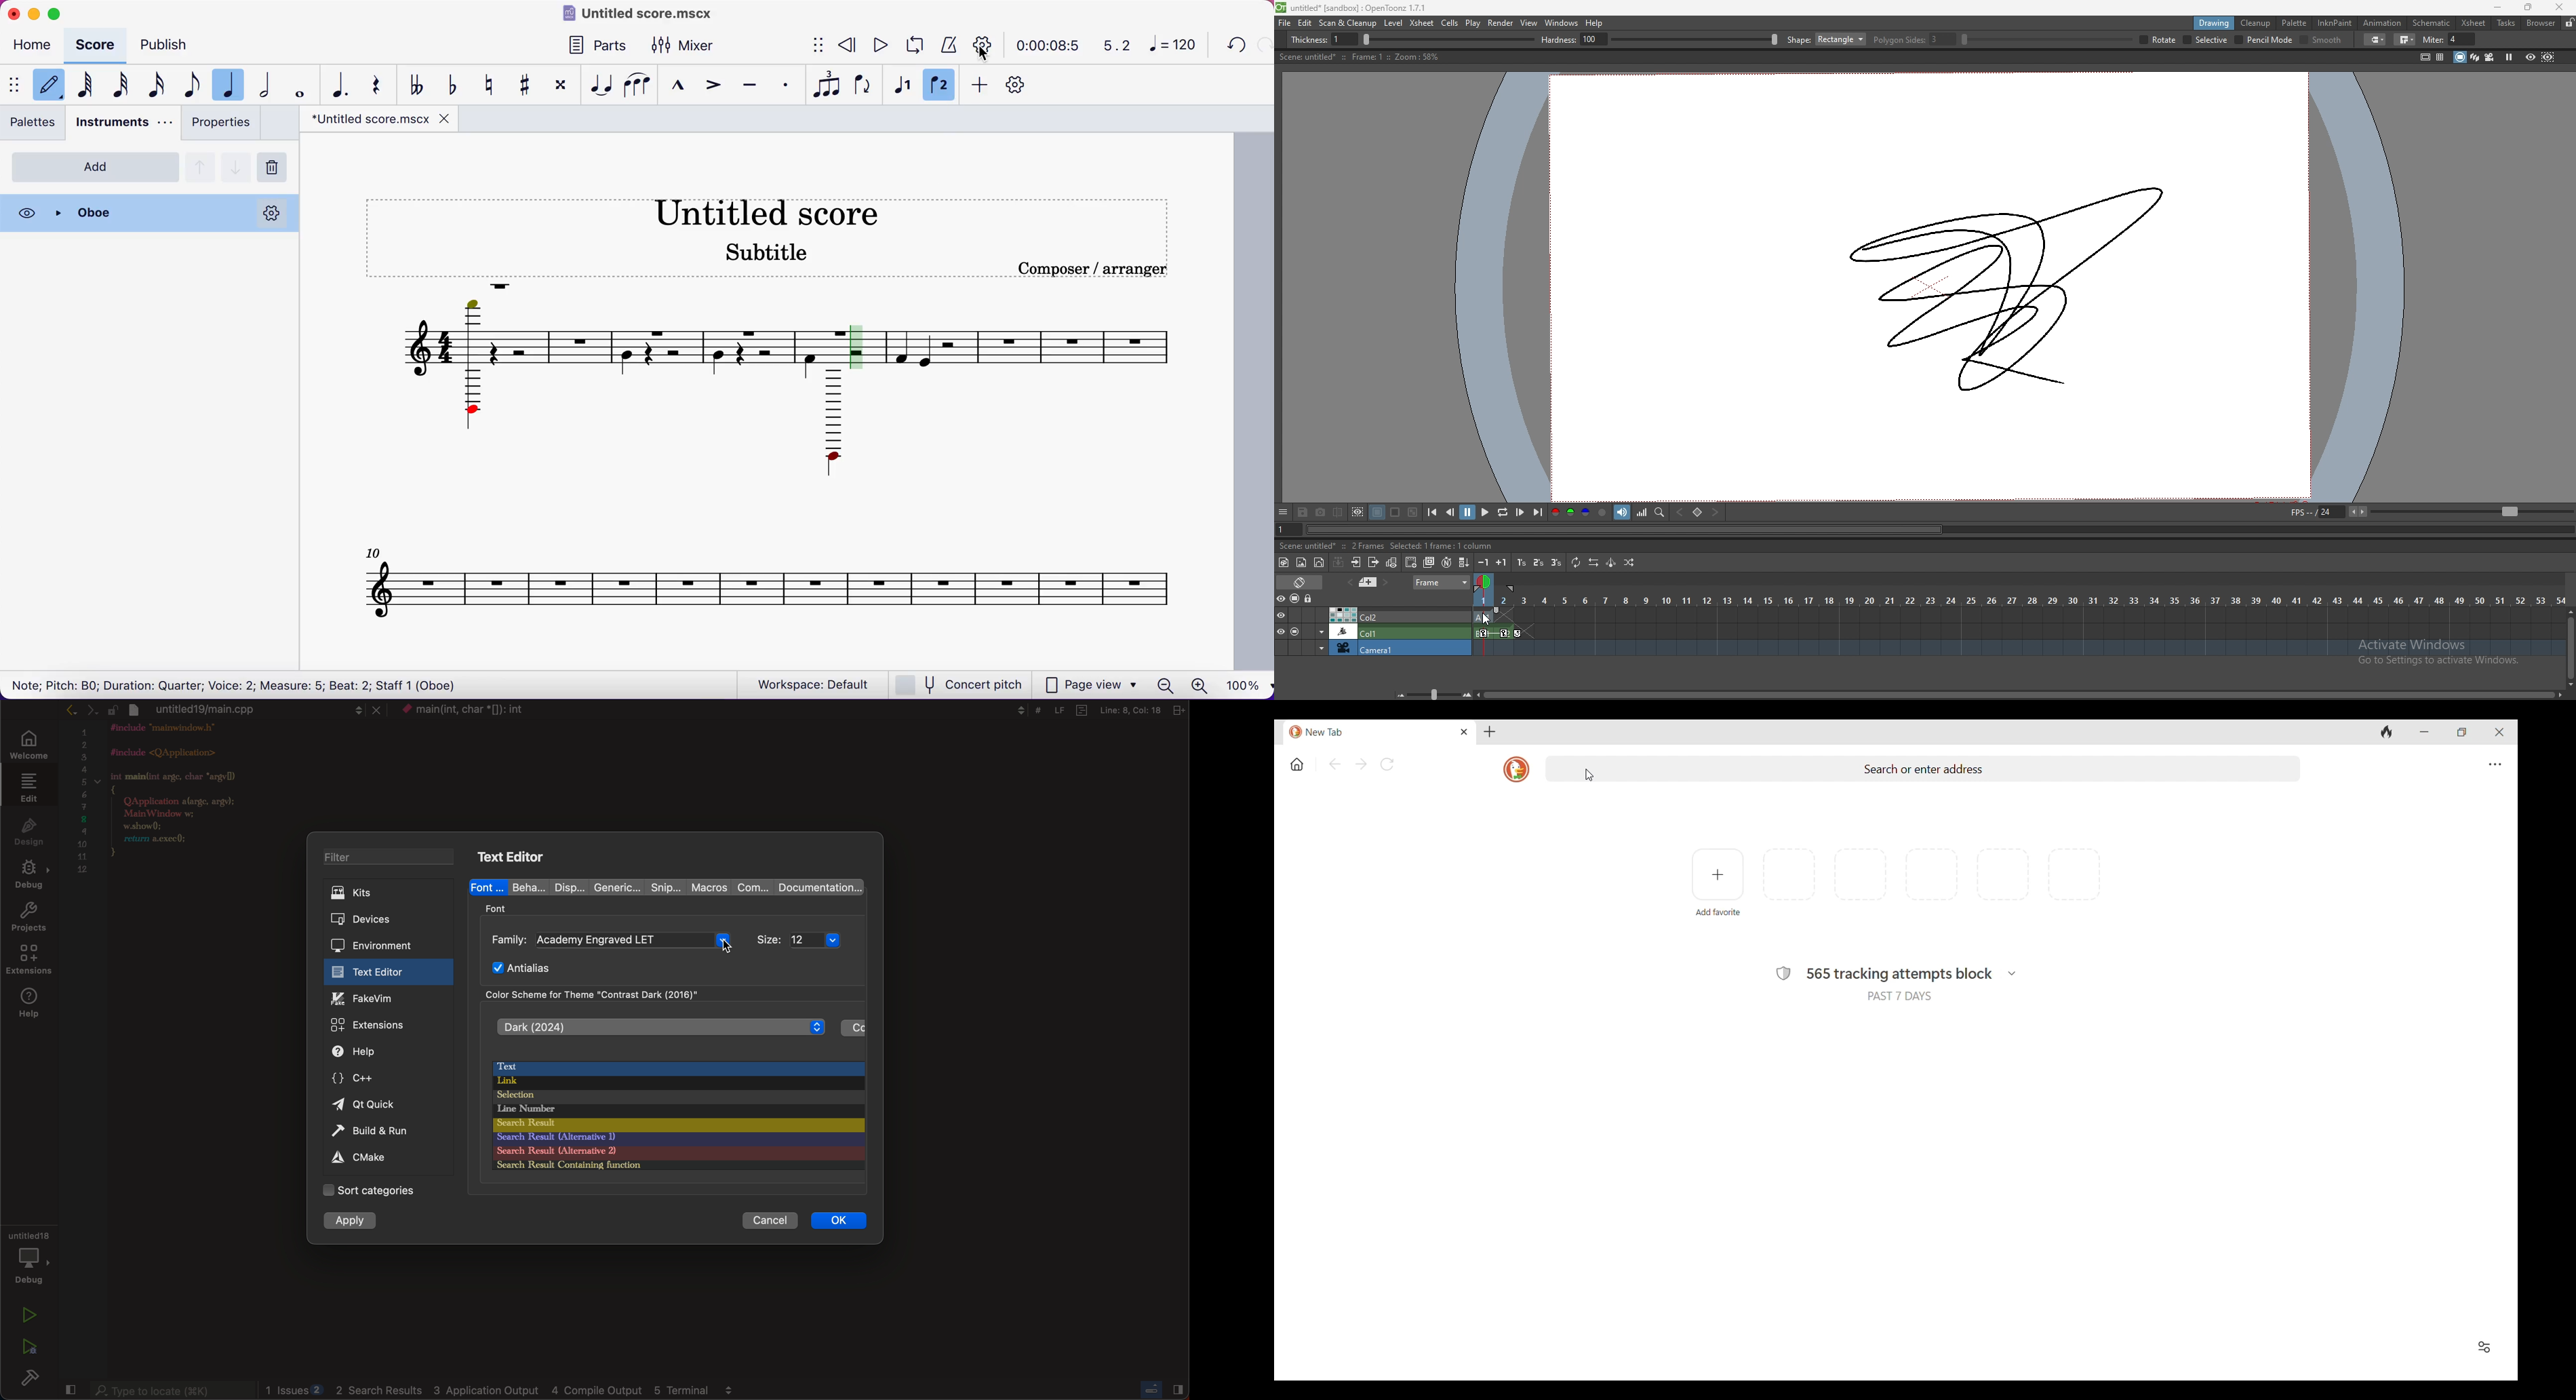  Describe the element at coordinates (1561, 23) in the screenshot. I see `windows` at that location.